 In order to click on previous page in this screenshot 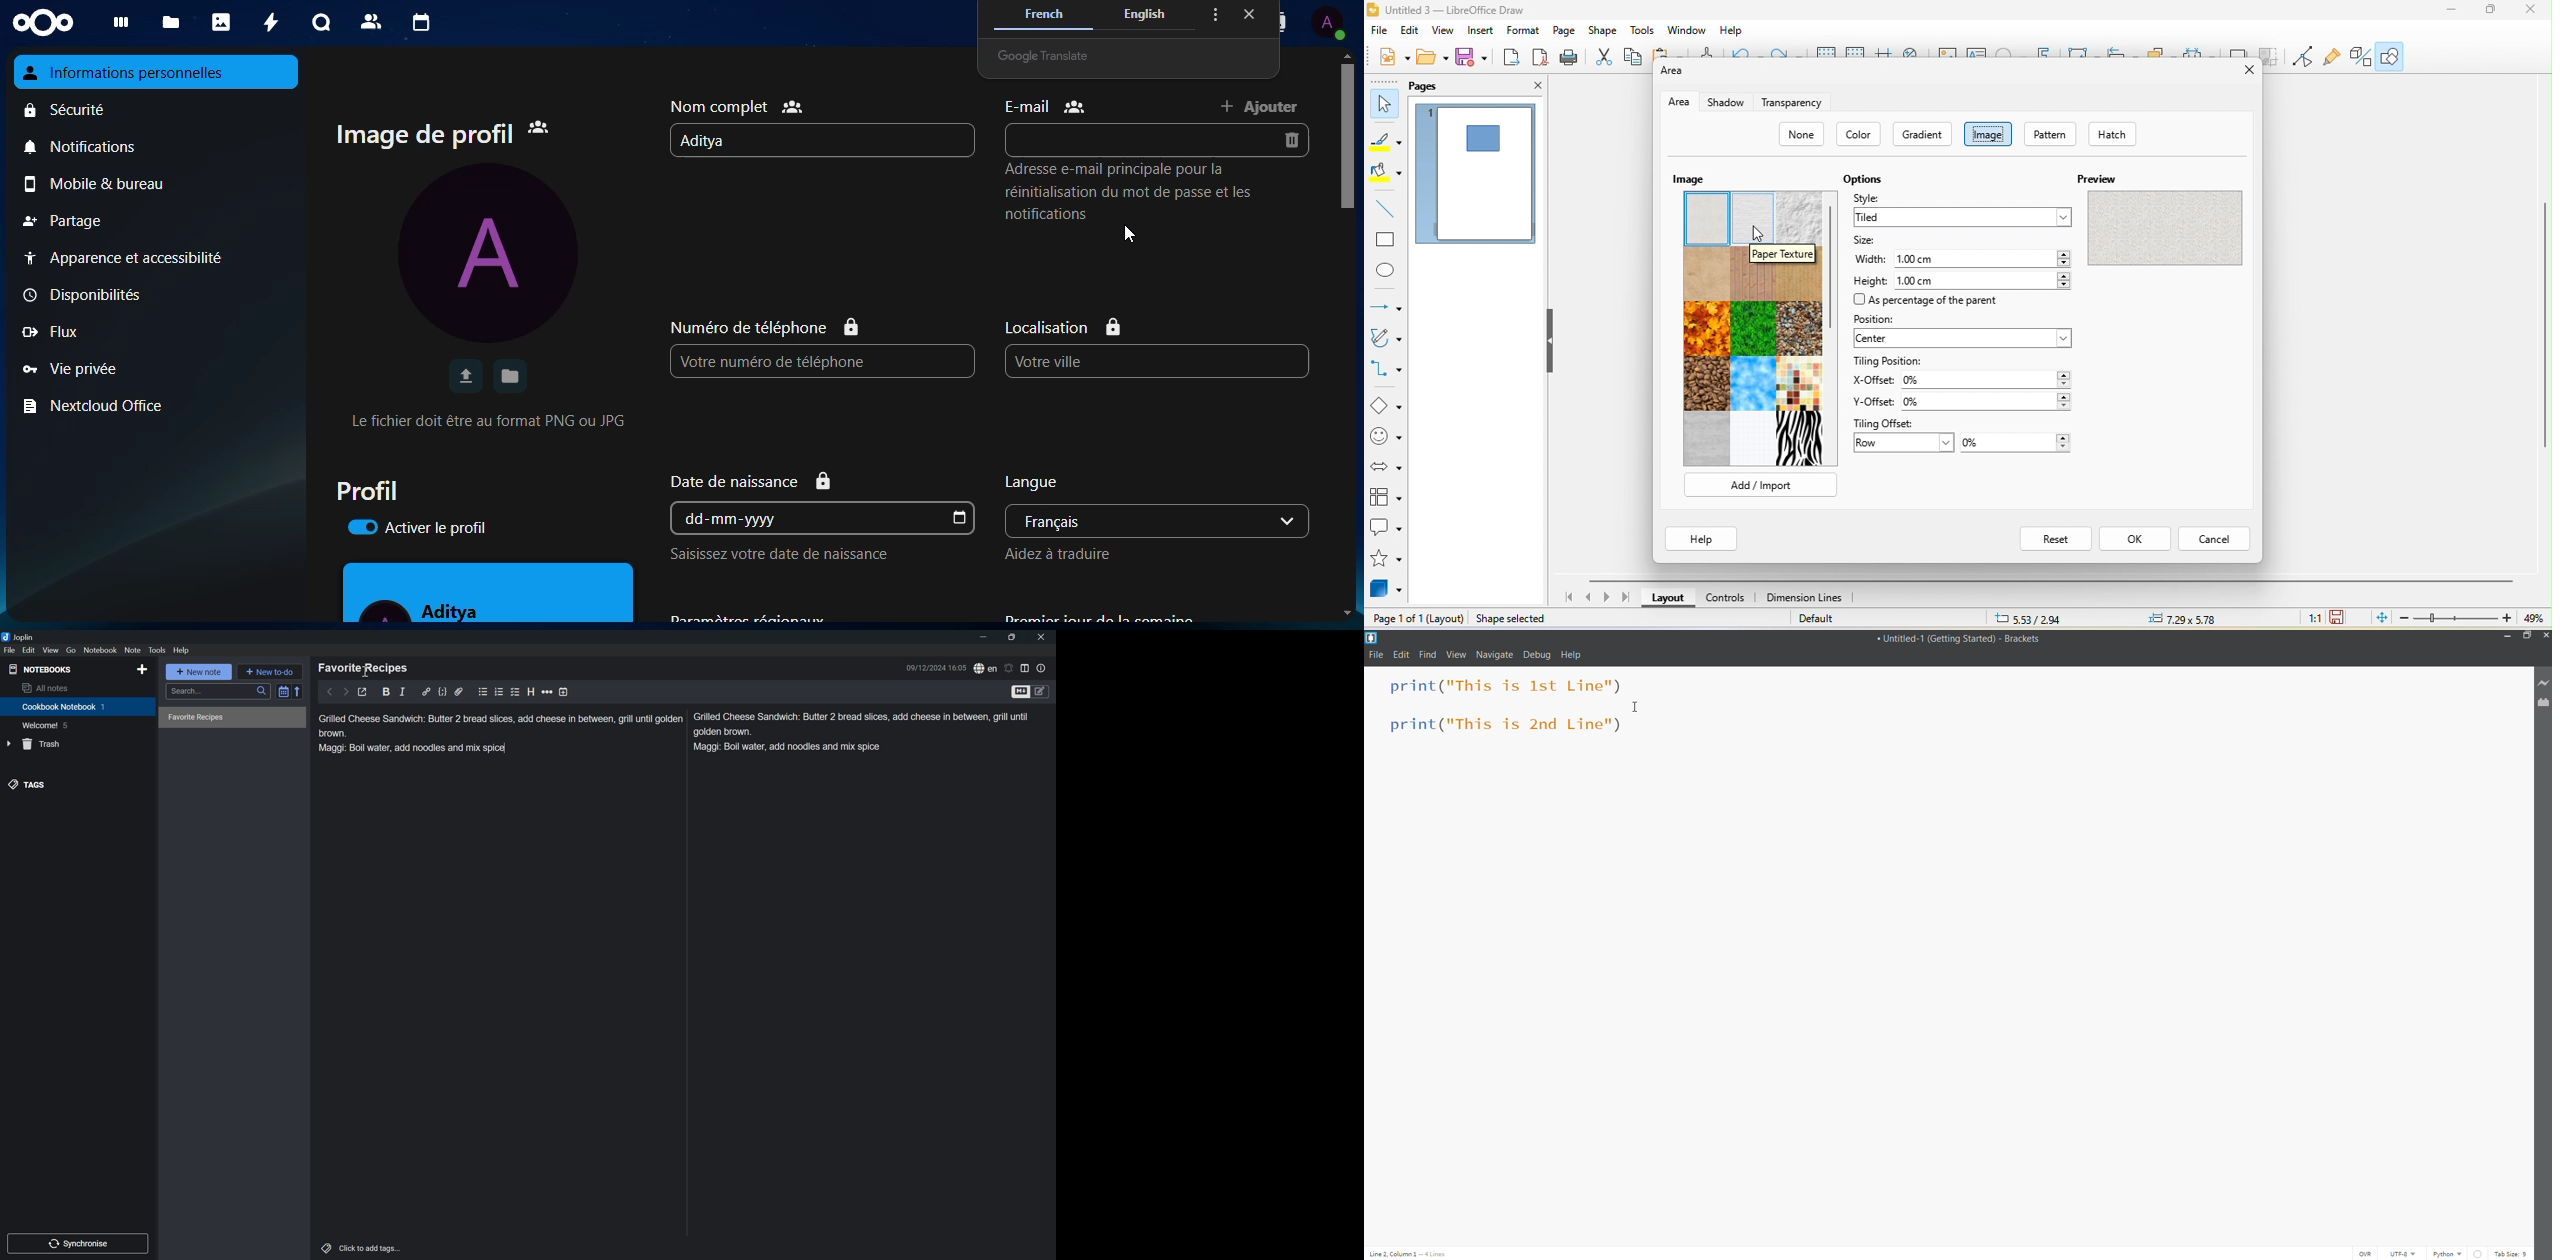, I will do `click(1589, 597)`.